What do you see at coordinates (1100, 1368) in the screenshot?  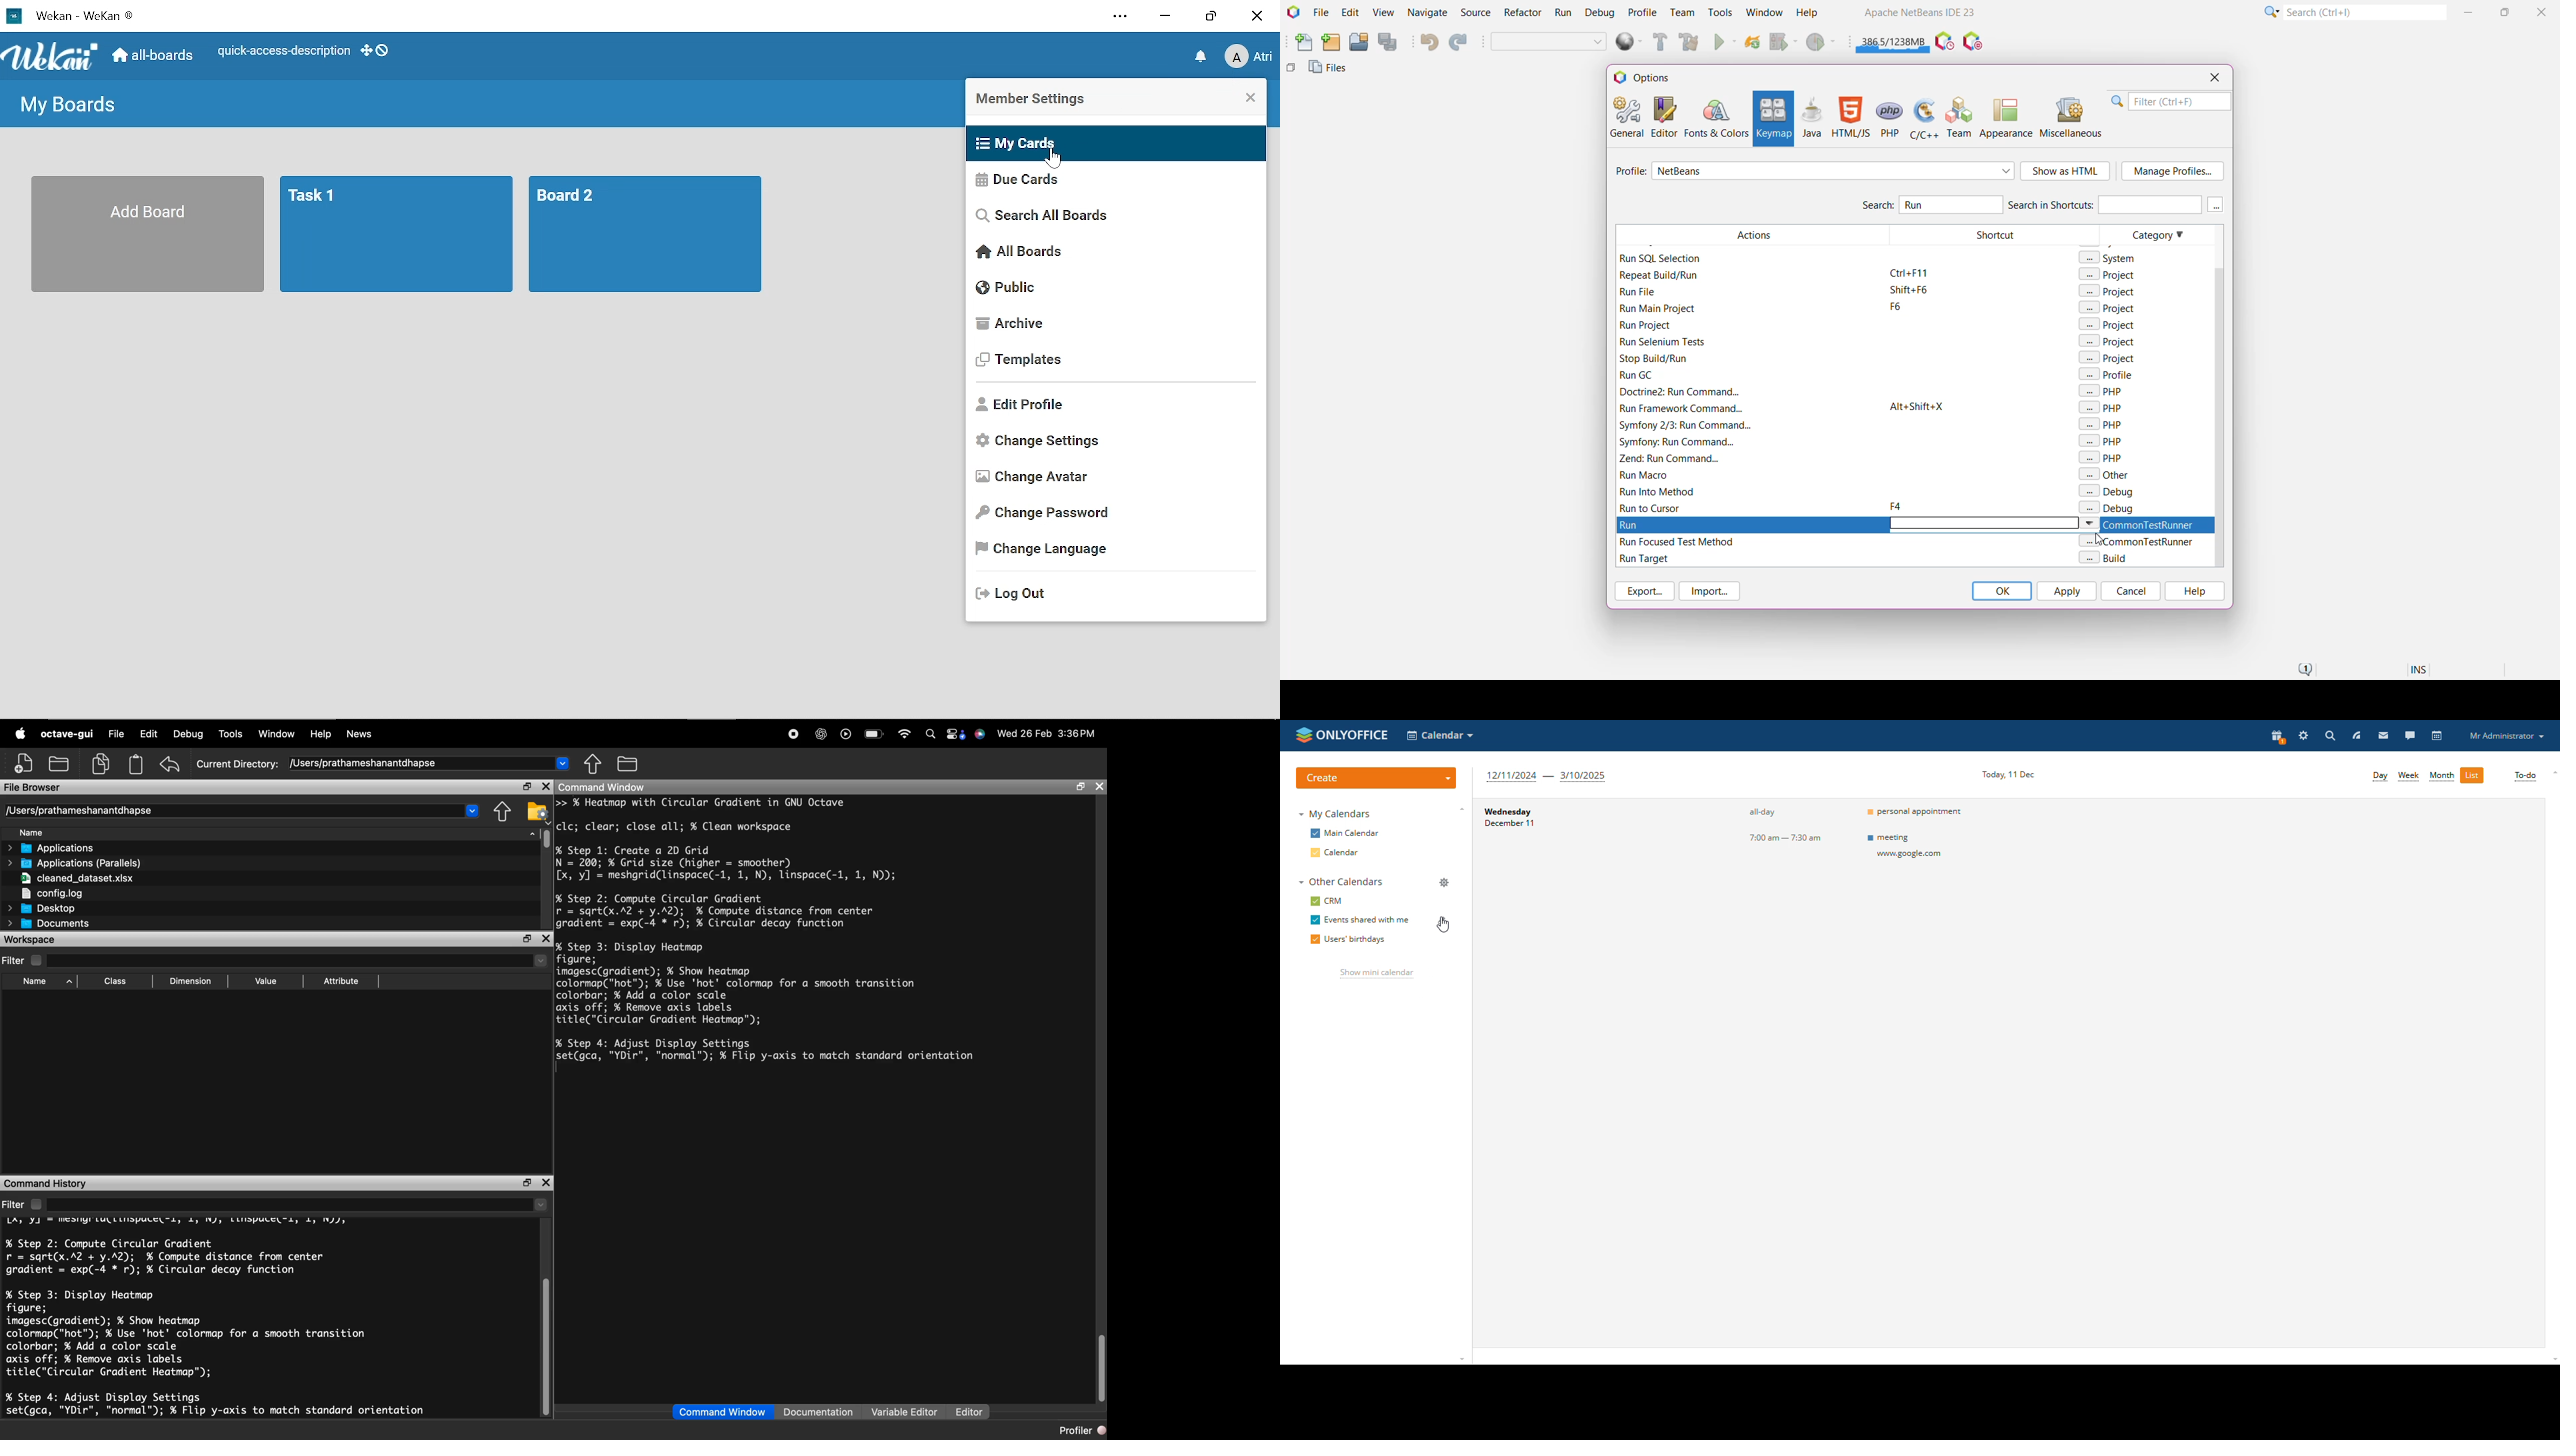 I see `vertical scrollbar` at bounding box center [1100, 1368].